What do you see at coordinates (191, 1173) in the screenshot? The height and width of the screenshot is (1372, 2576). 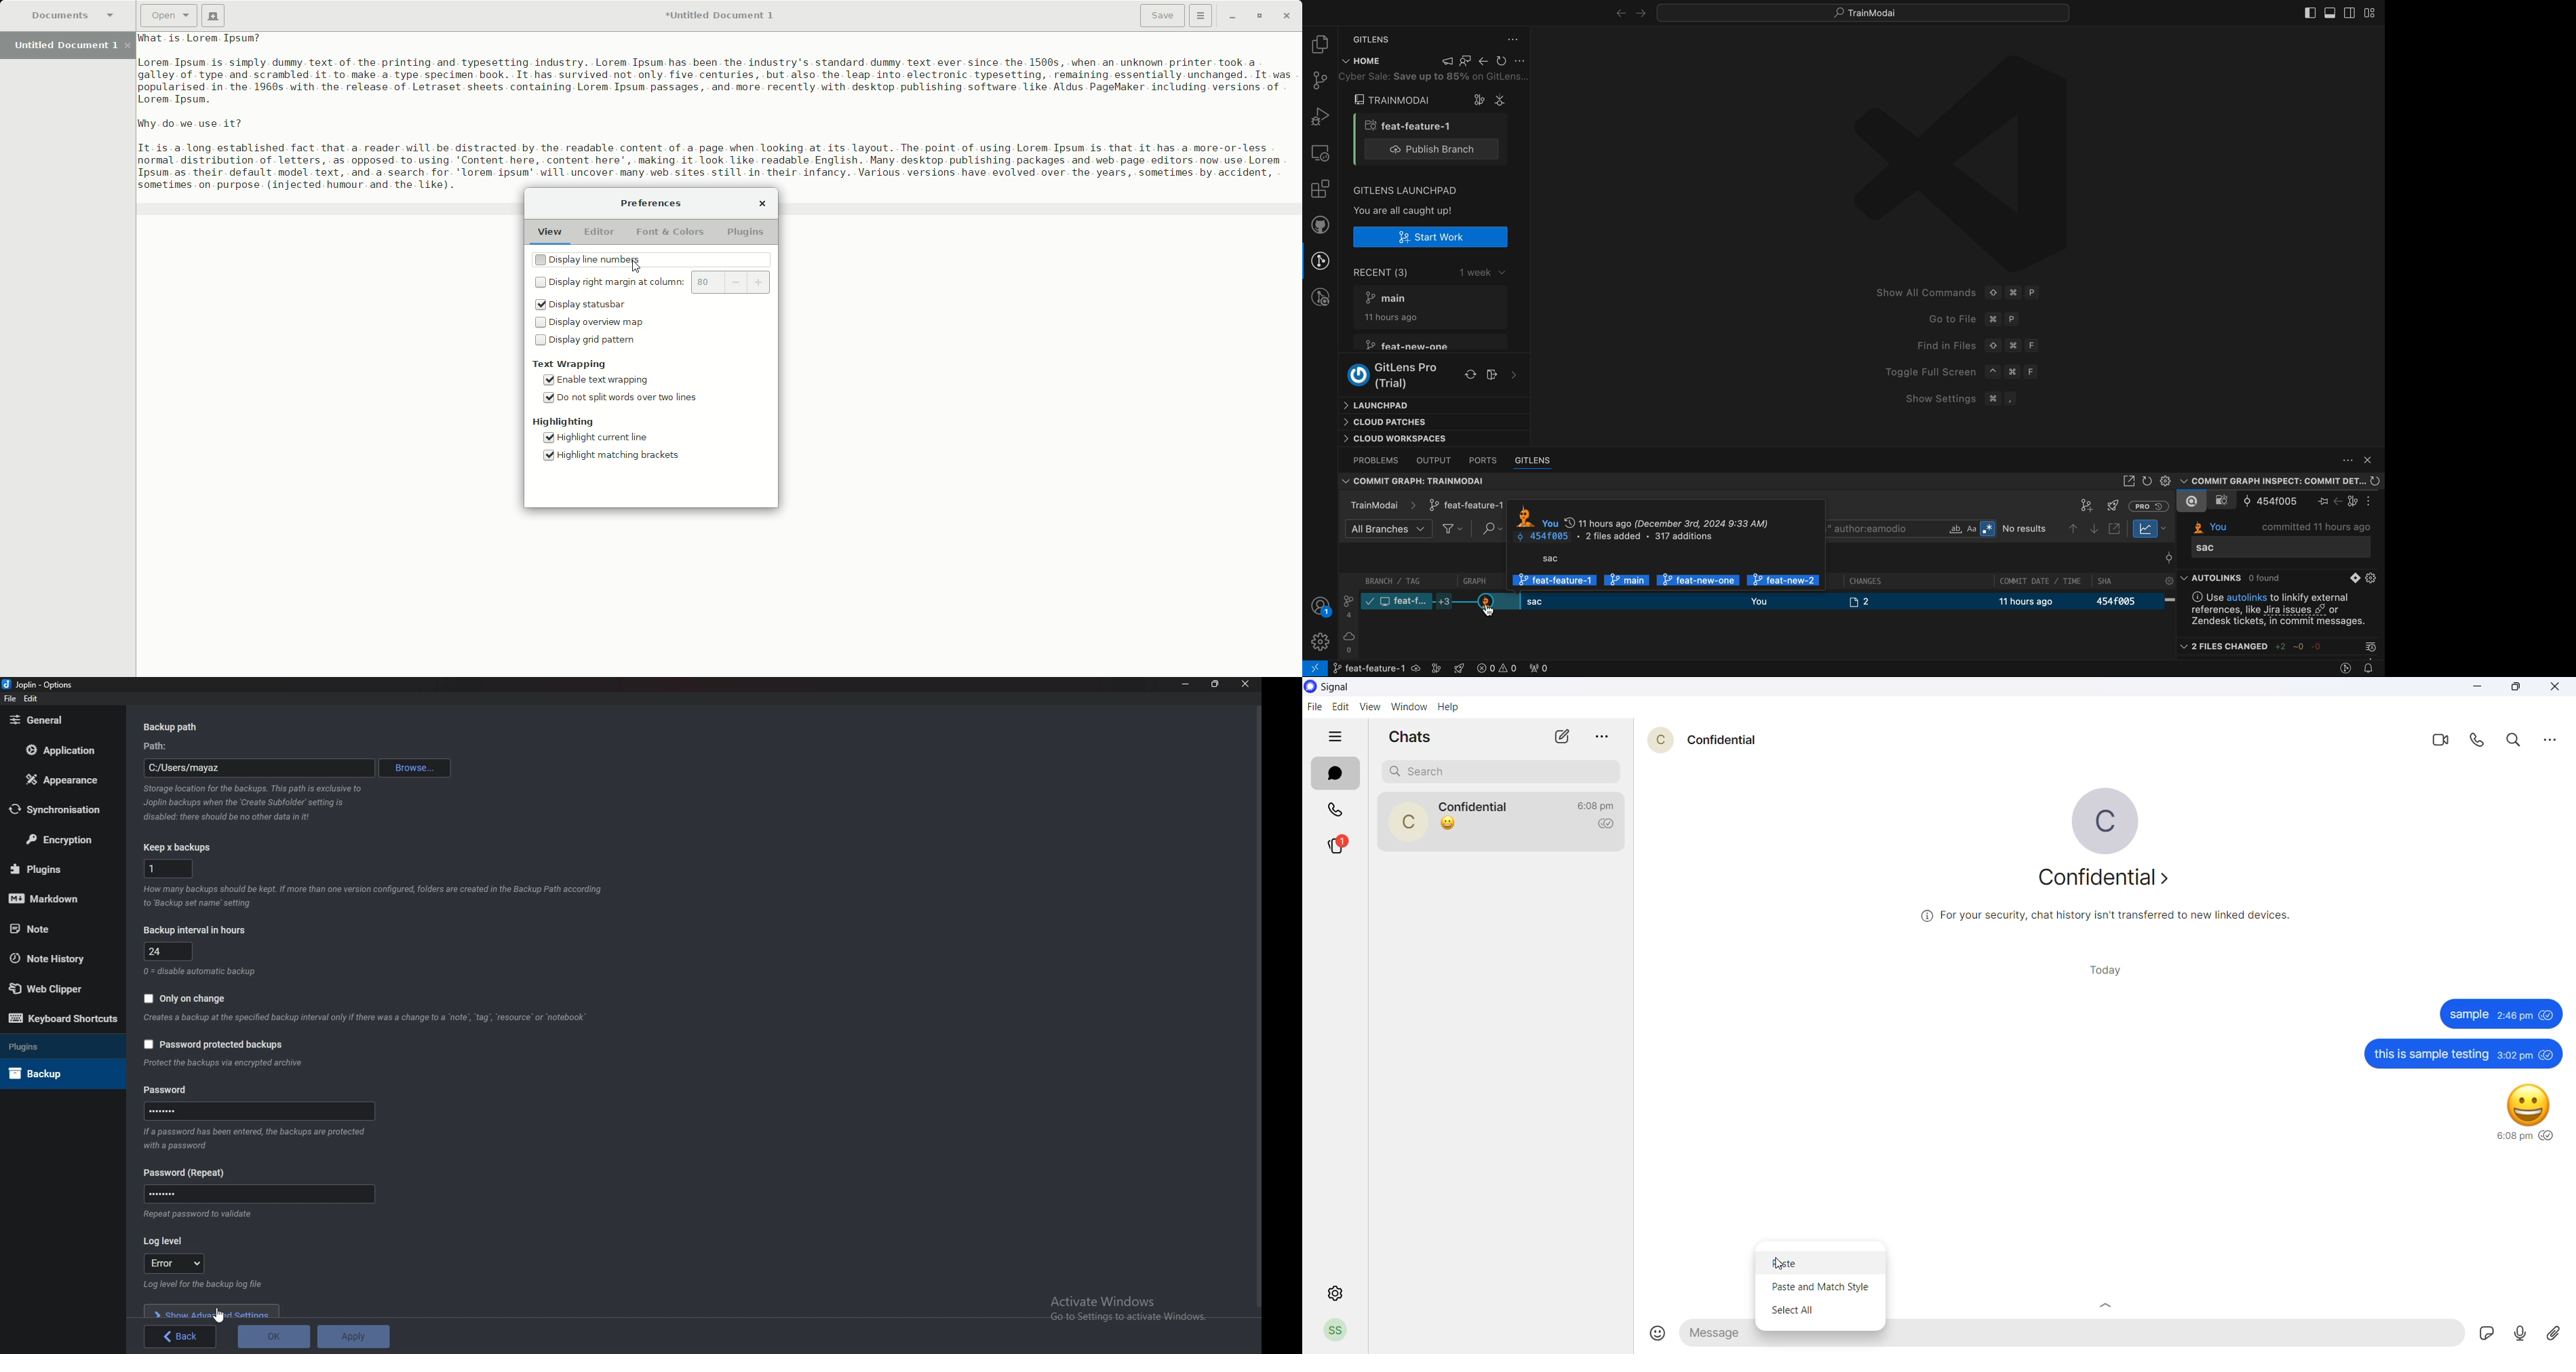 I see `Password` at bounding box center [191, 1173].